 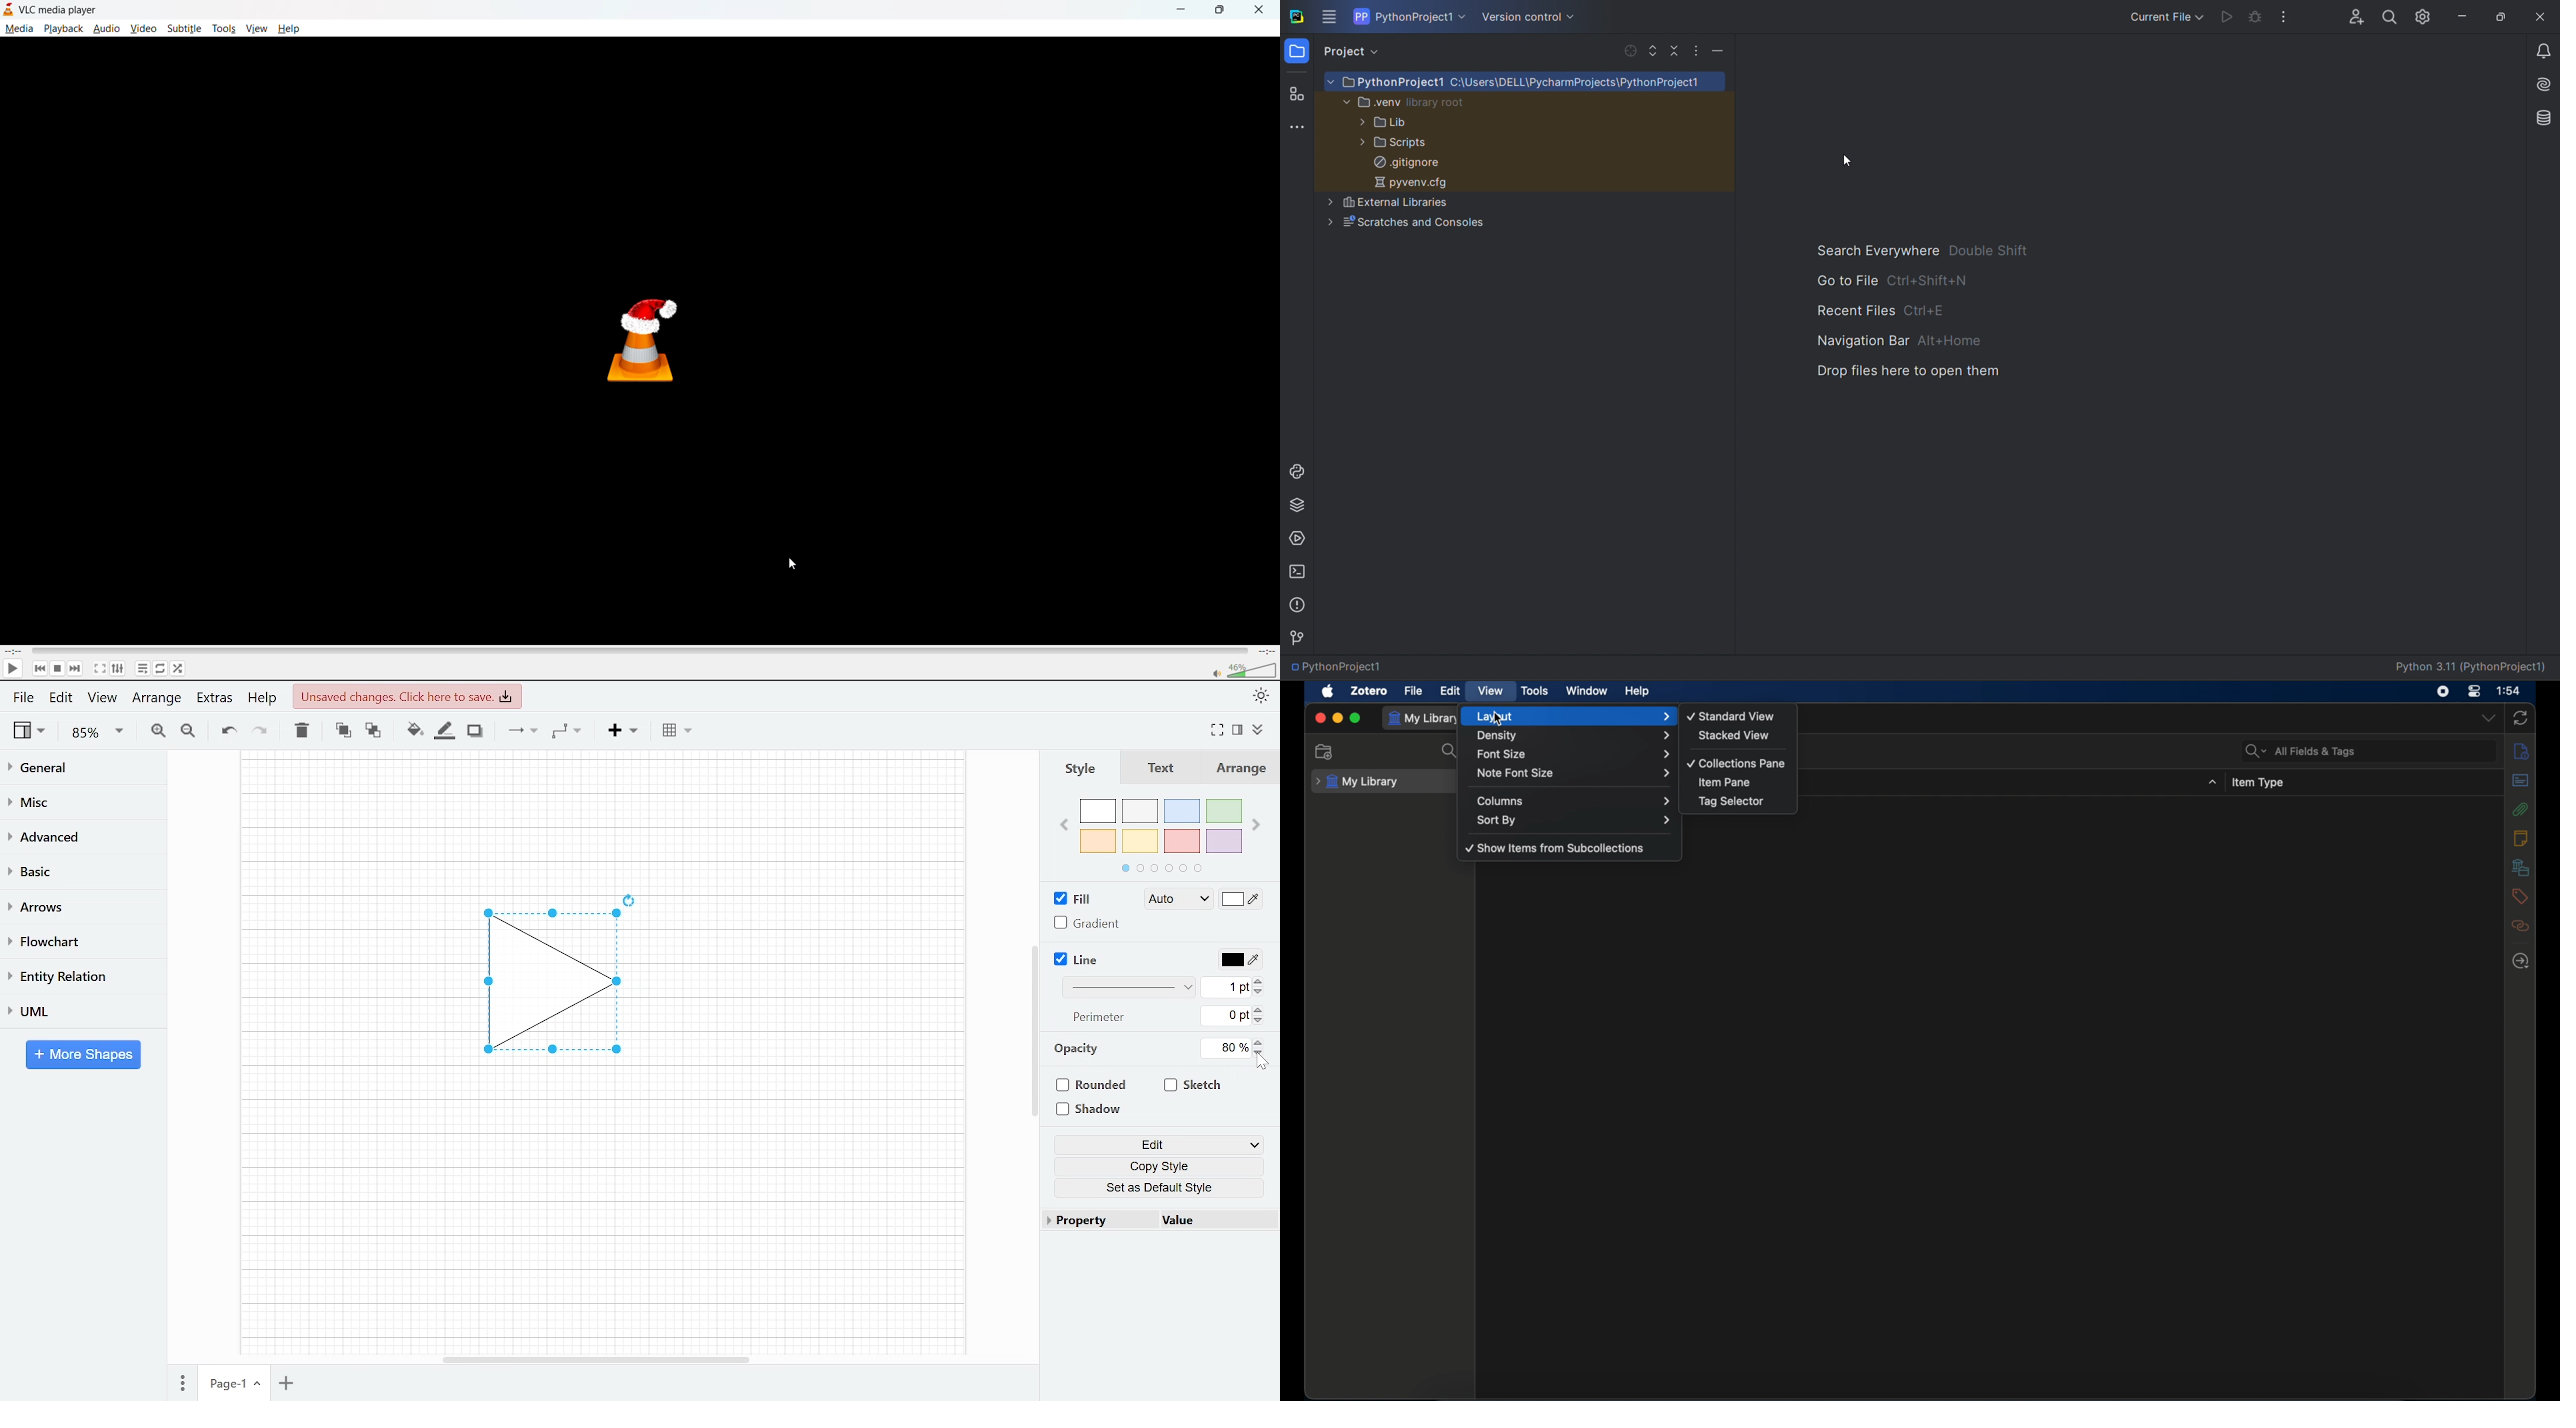 What do you see at coordinates (158, 730) in the screenshot?
I see `Zoom in` at bounding box center [158, 730].